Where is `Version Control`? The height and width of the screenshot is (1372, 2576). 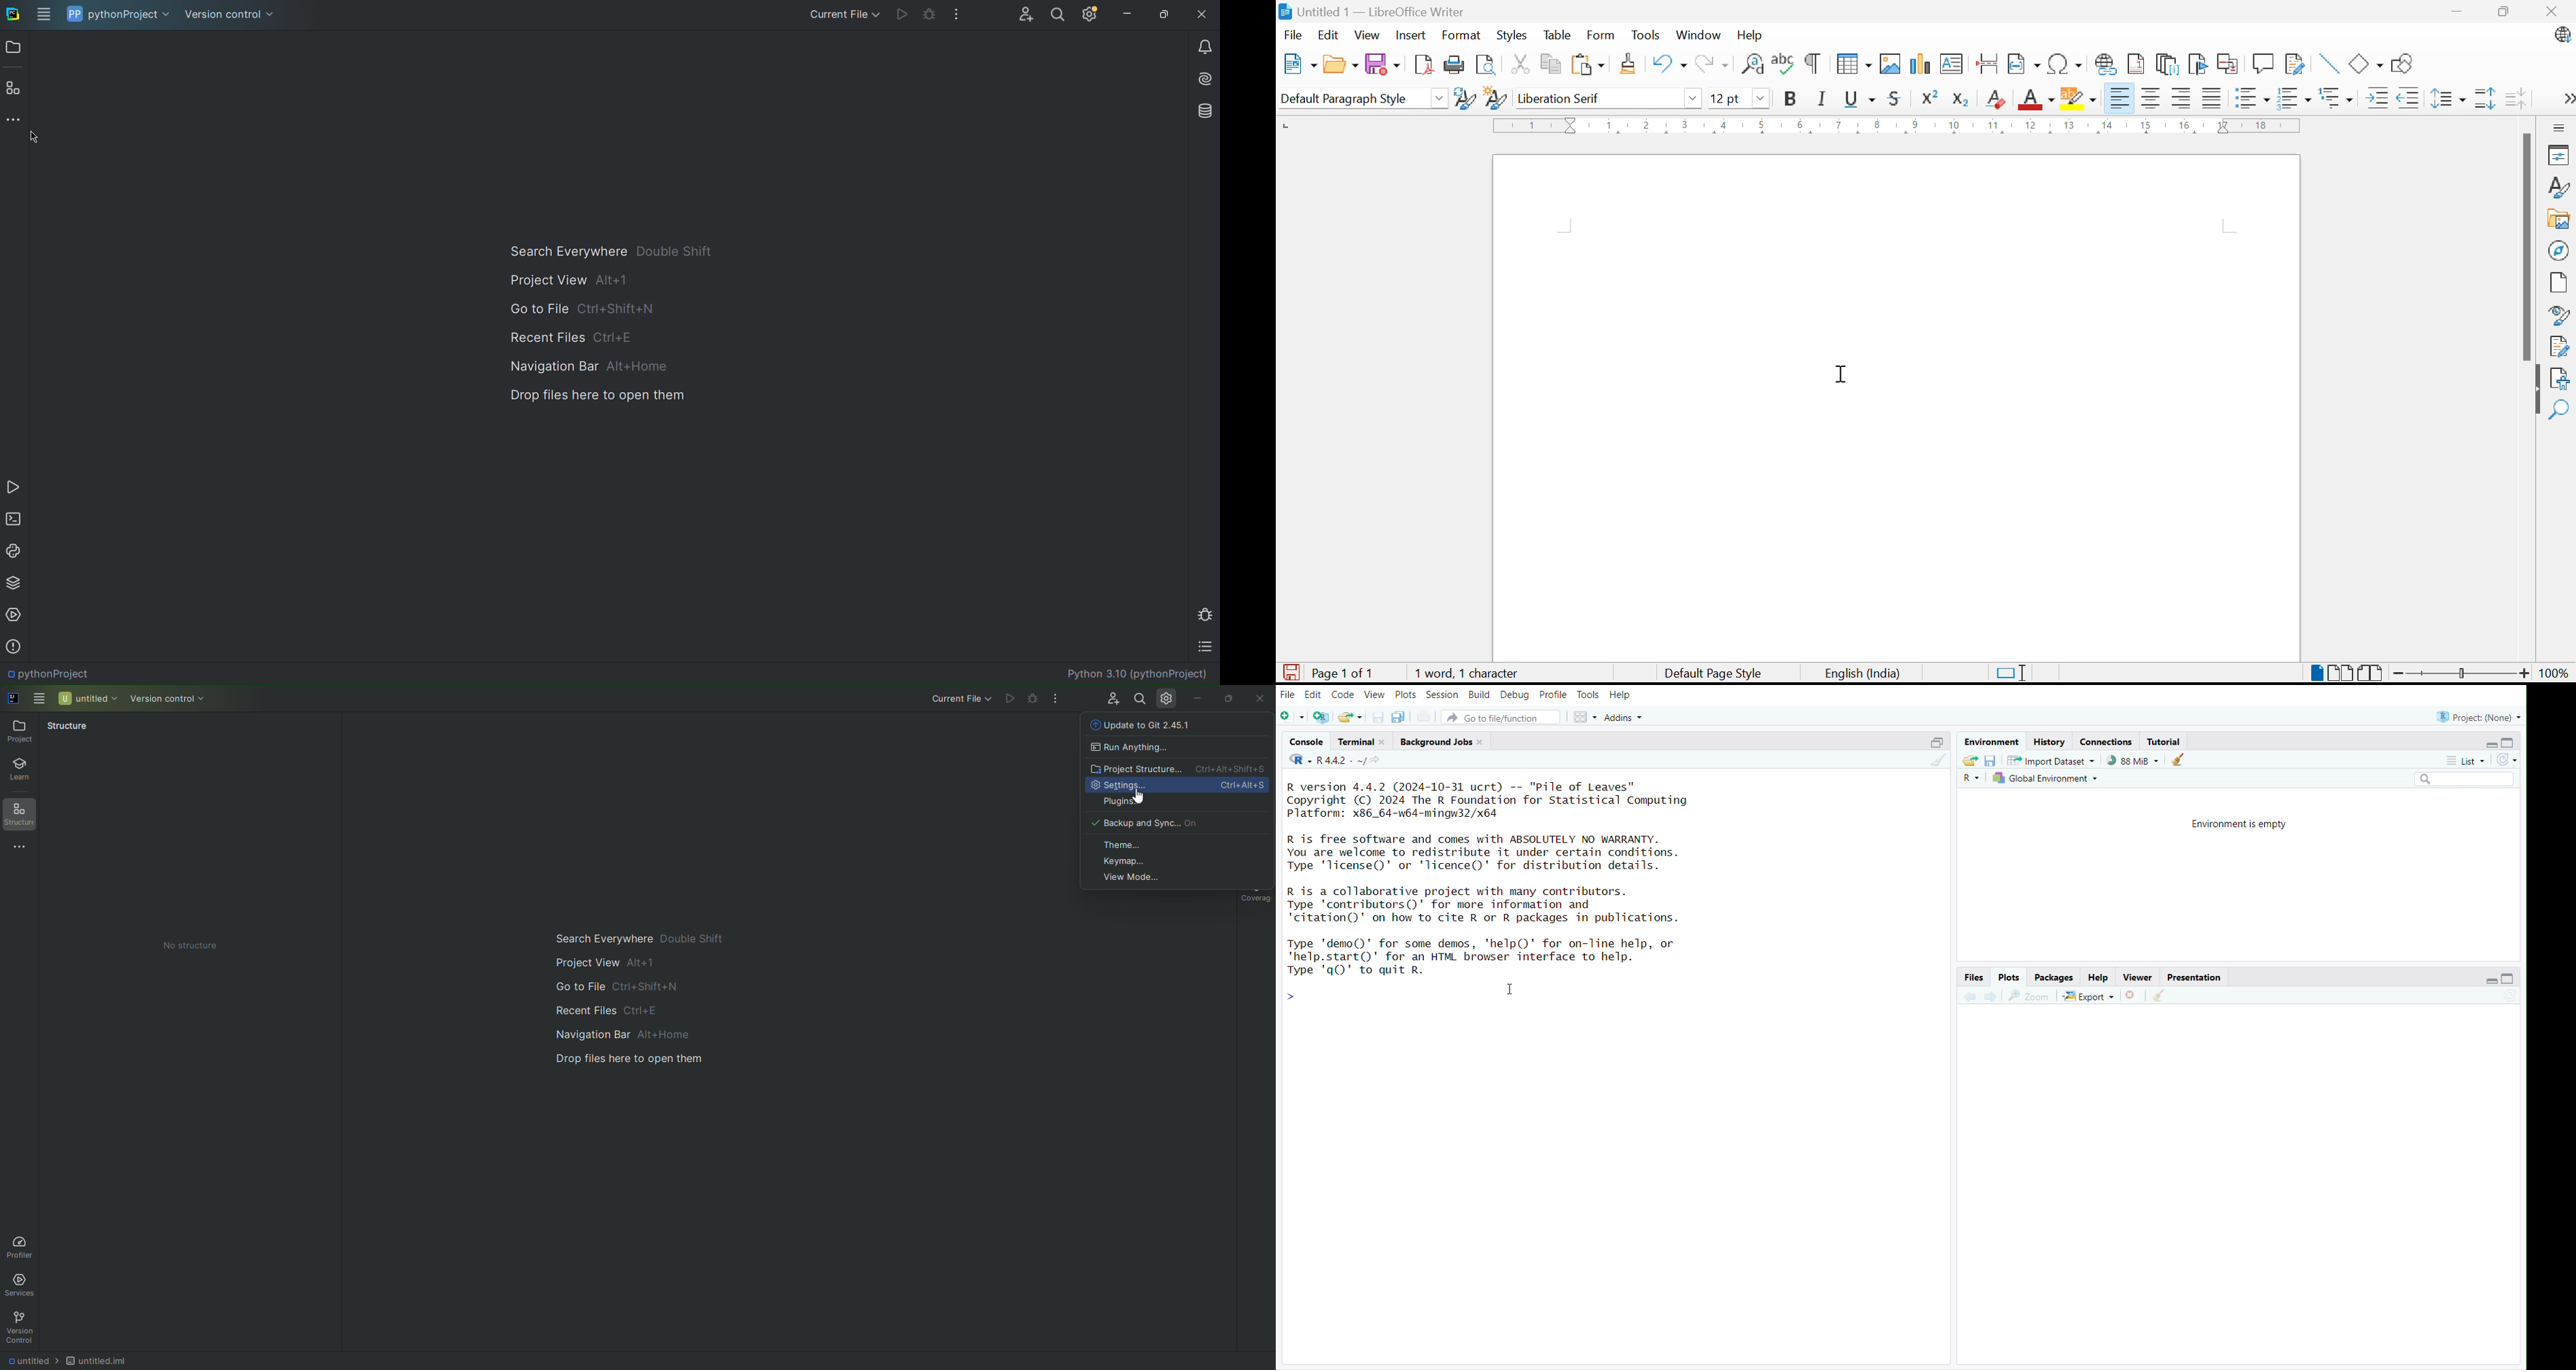 Version Control is located at coordinates (164, 698).